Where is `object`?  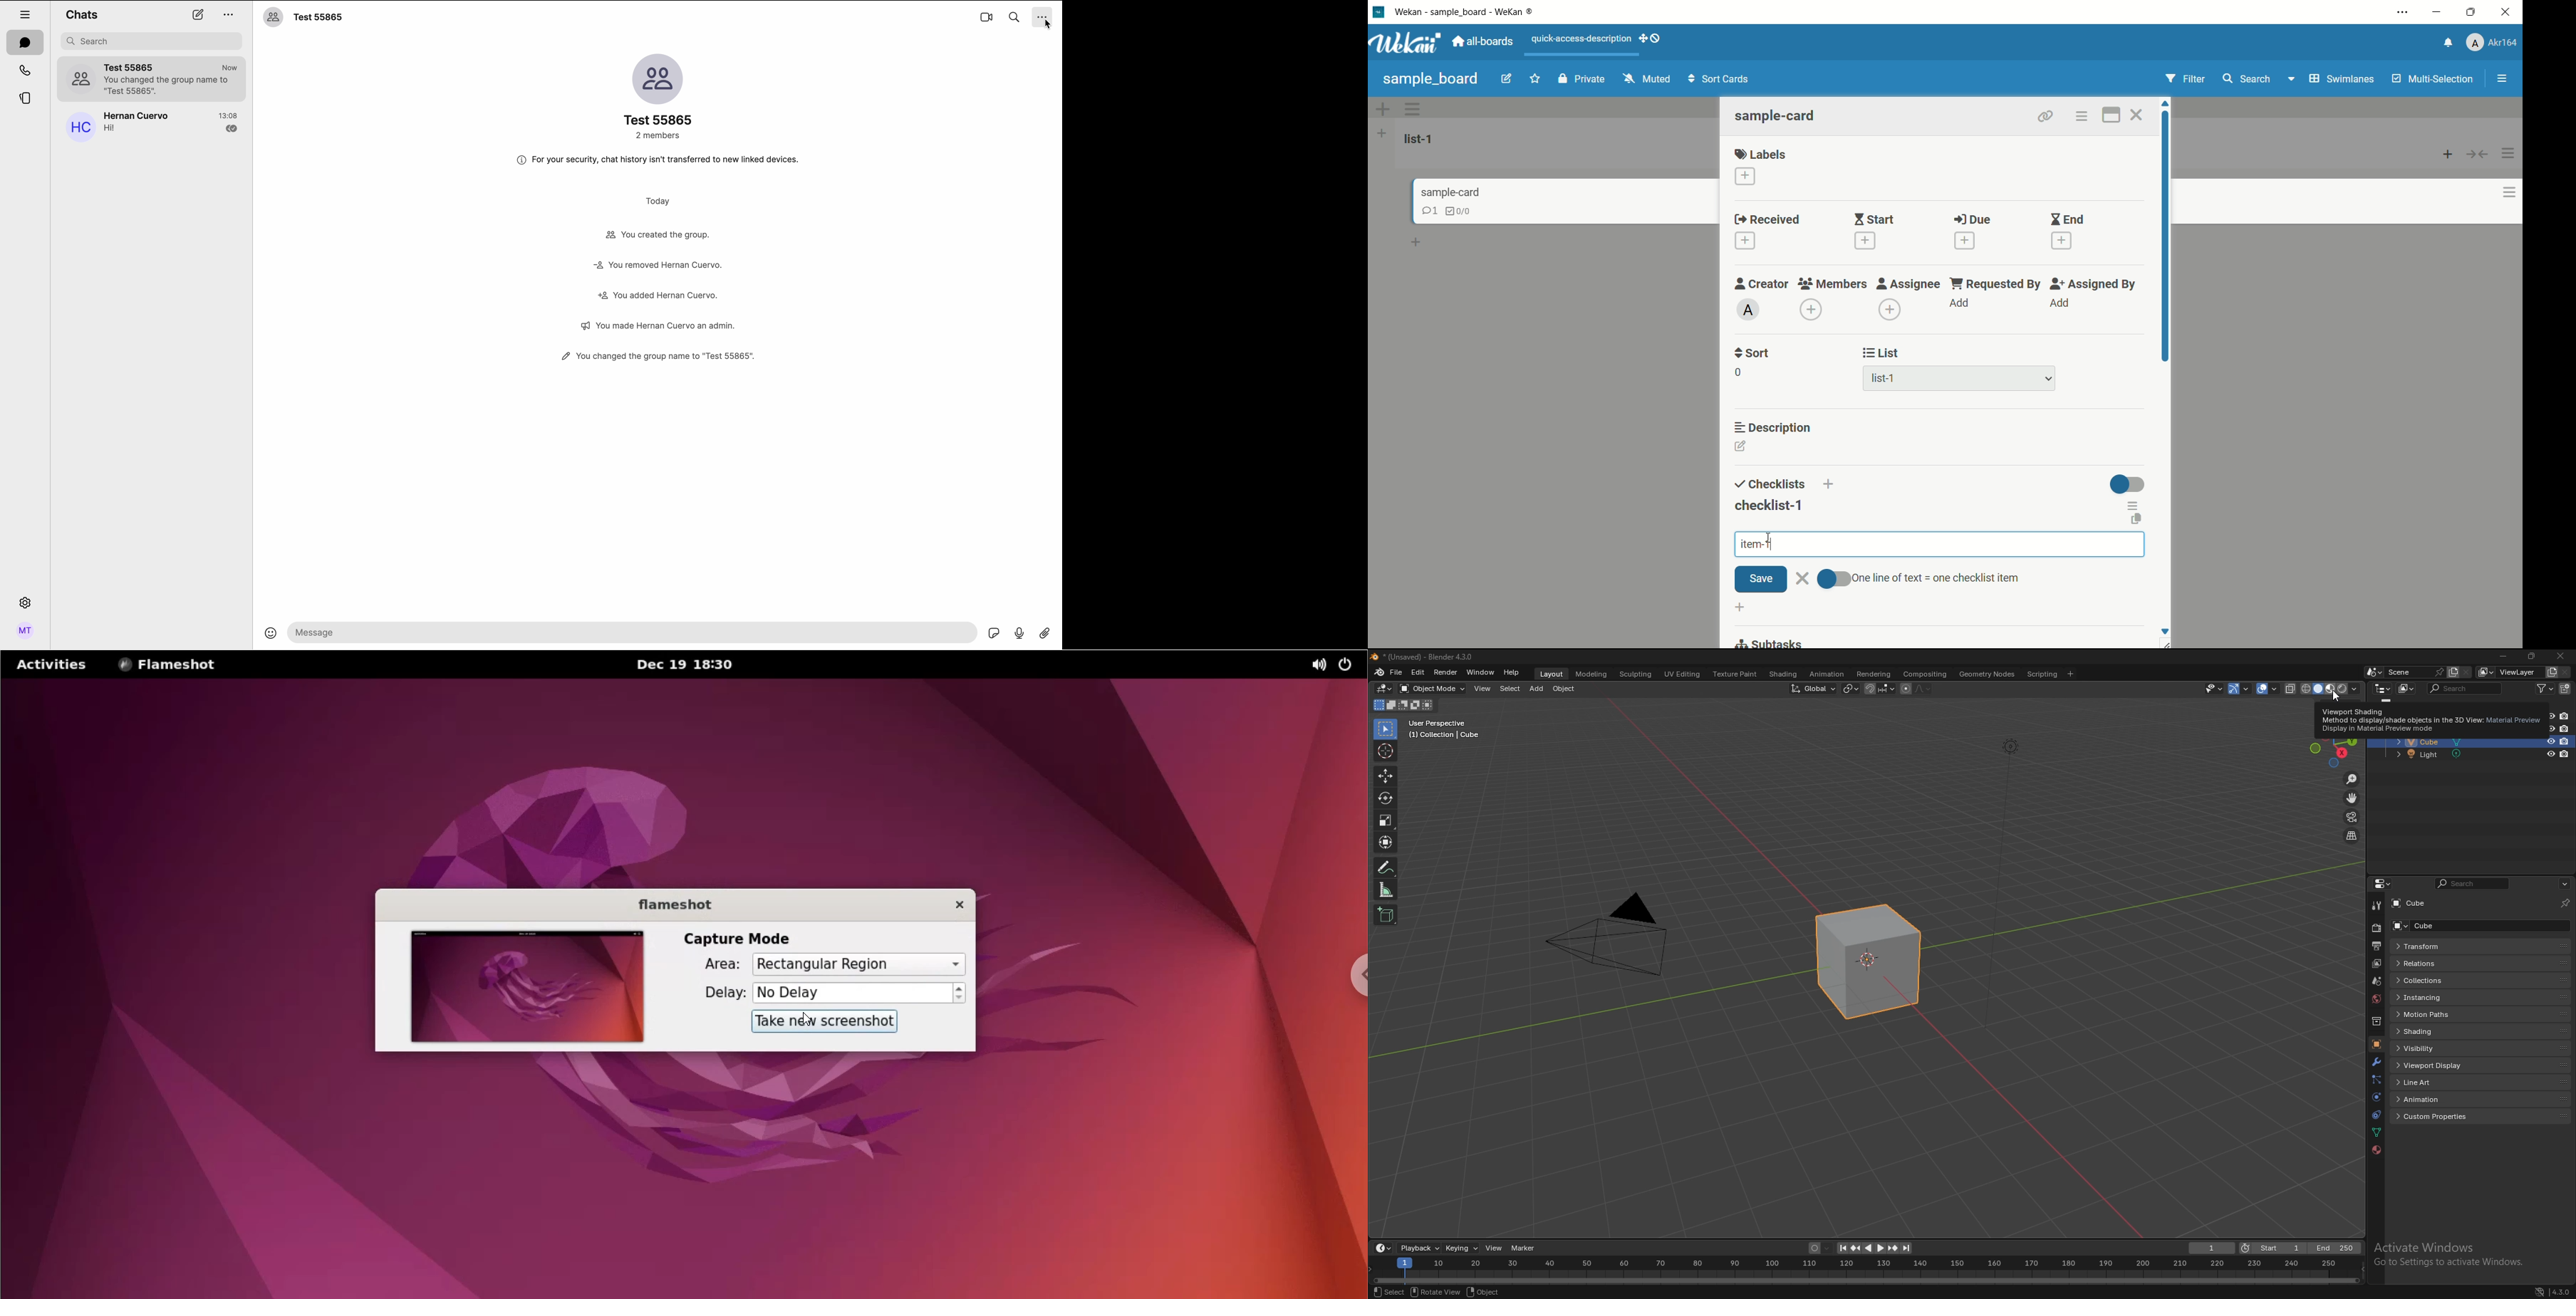
object is located at coordinates (2376, 1045).